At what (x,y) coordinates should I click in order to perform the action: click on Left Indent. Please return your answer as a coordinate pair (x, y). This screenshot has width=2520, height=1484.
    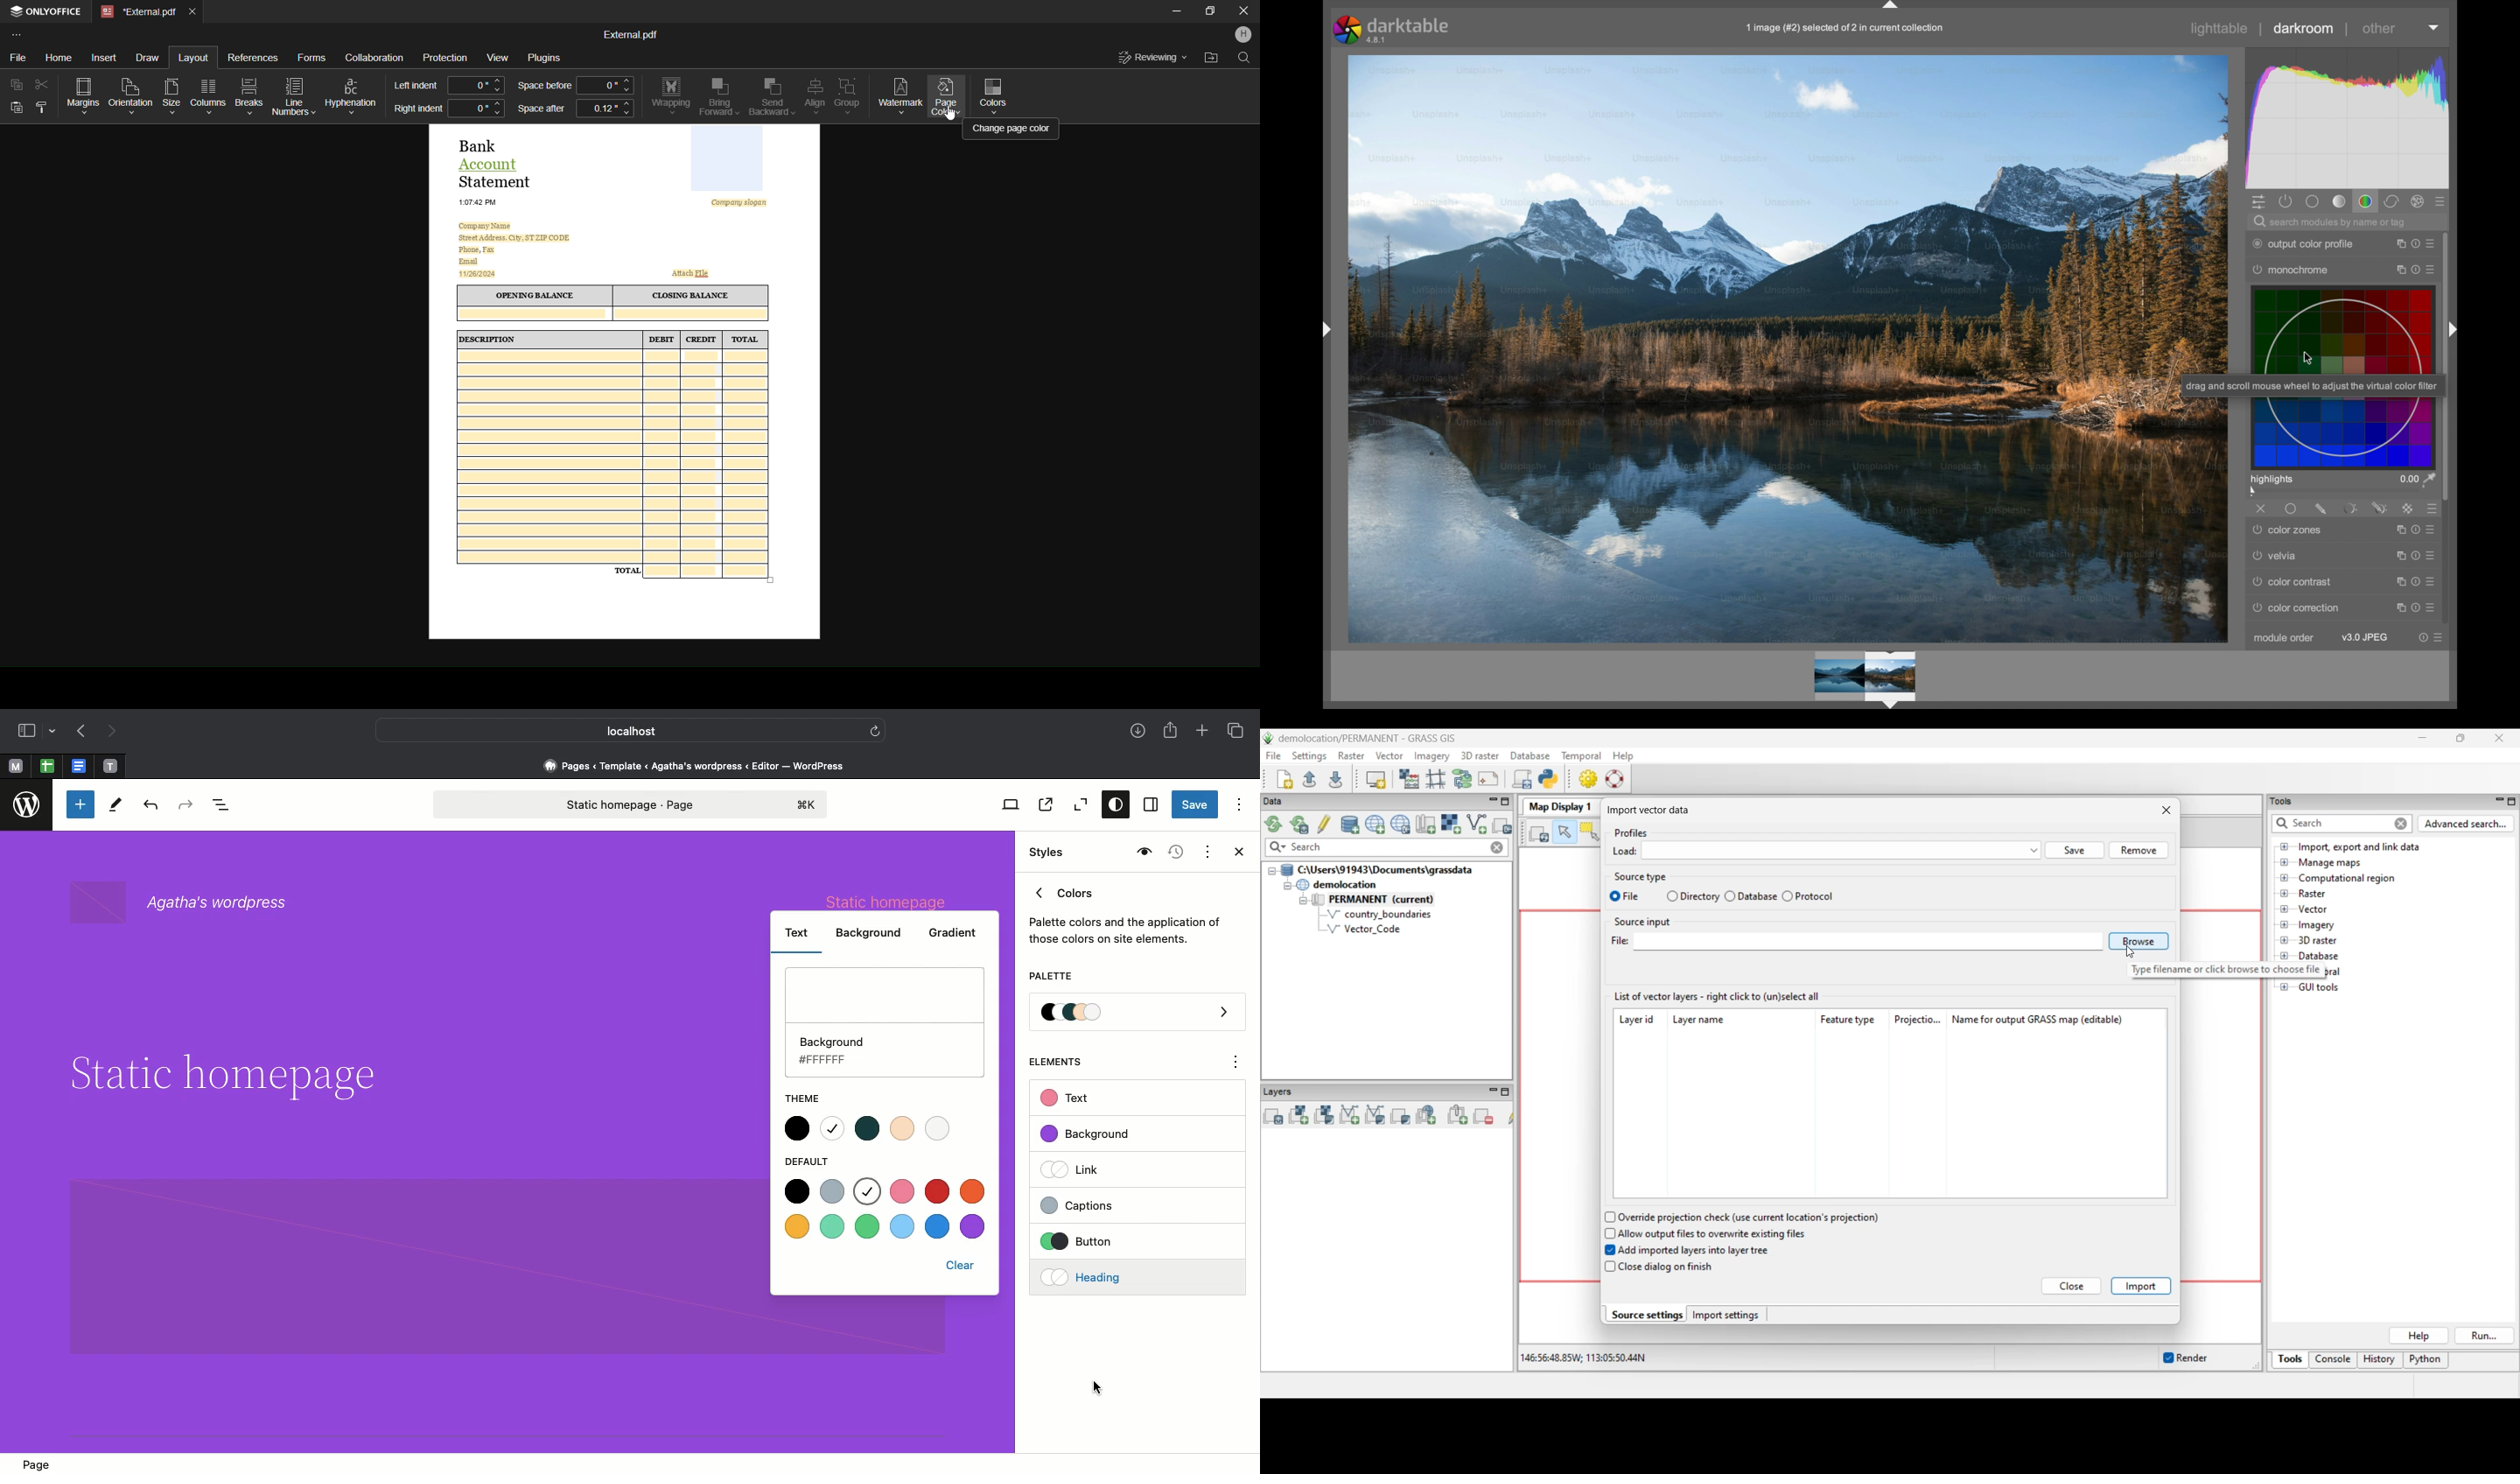
    Looking at the image, I should click on (416, 84).